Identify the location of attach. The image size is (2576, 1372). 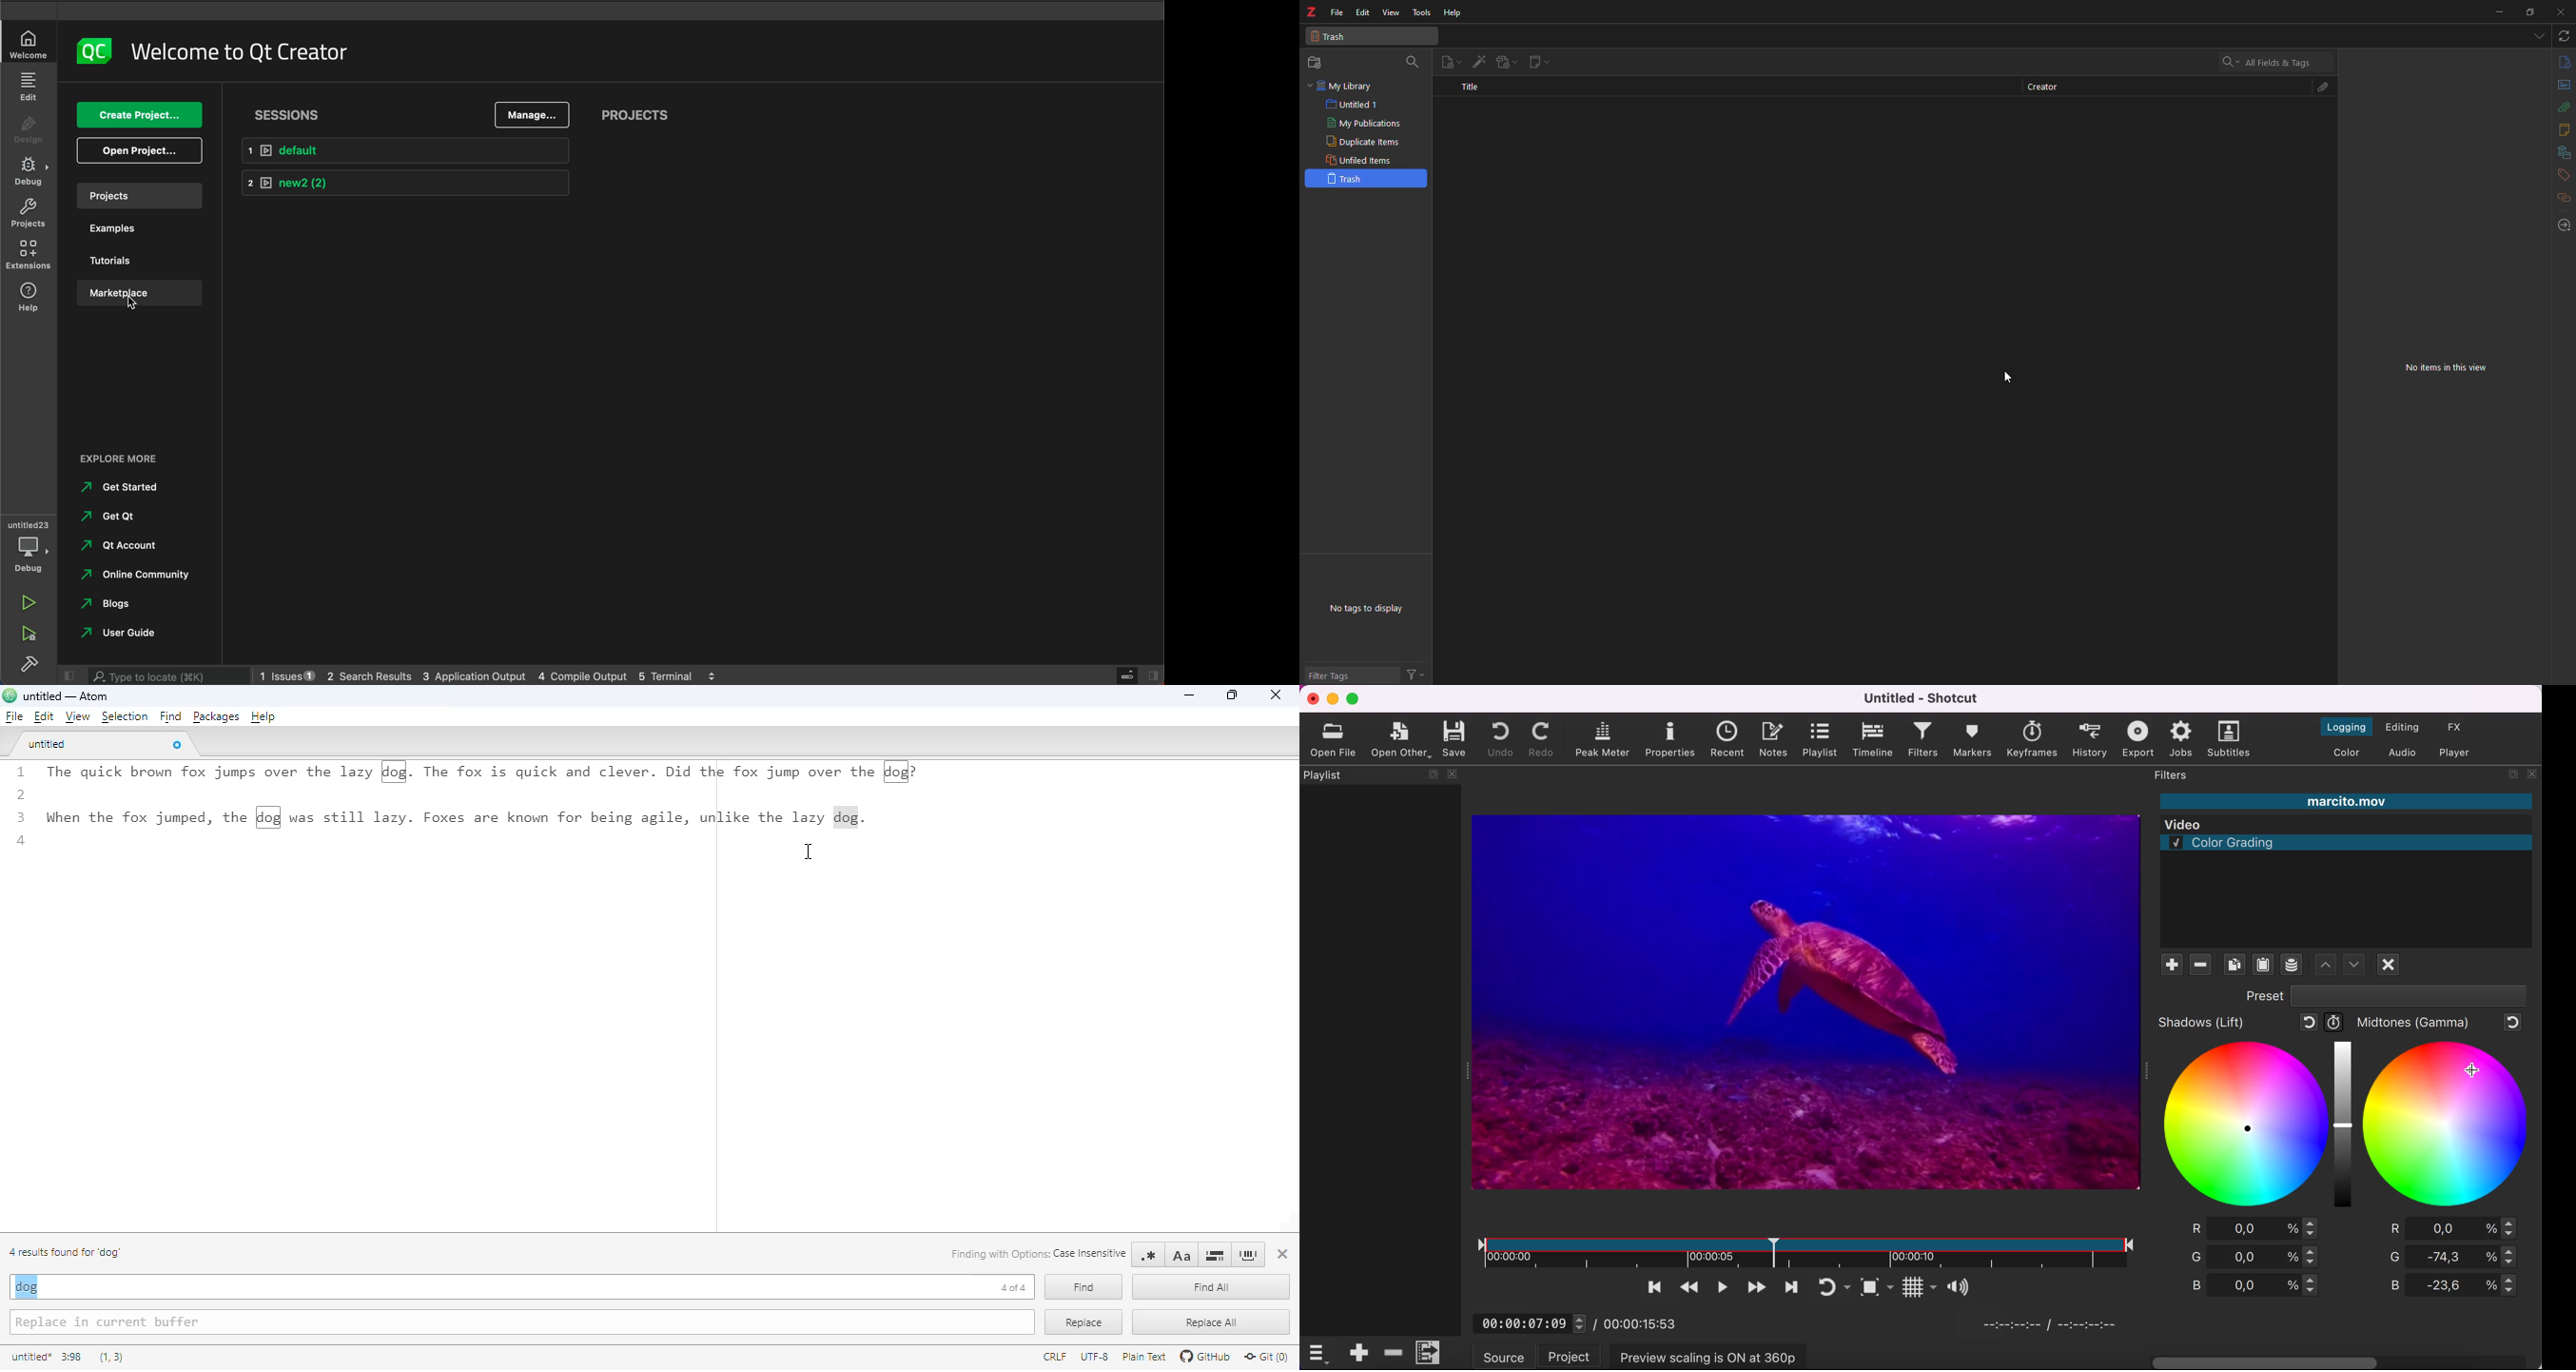
(2325, 87).